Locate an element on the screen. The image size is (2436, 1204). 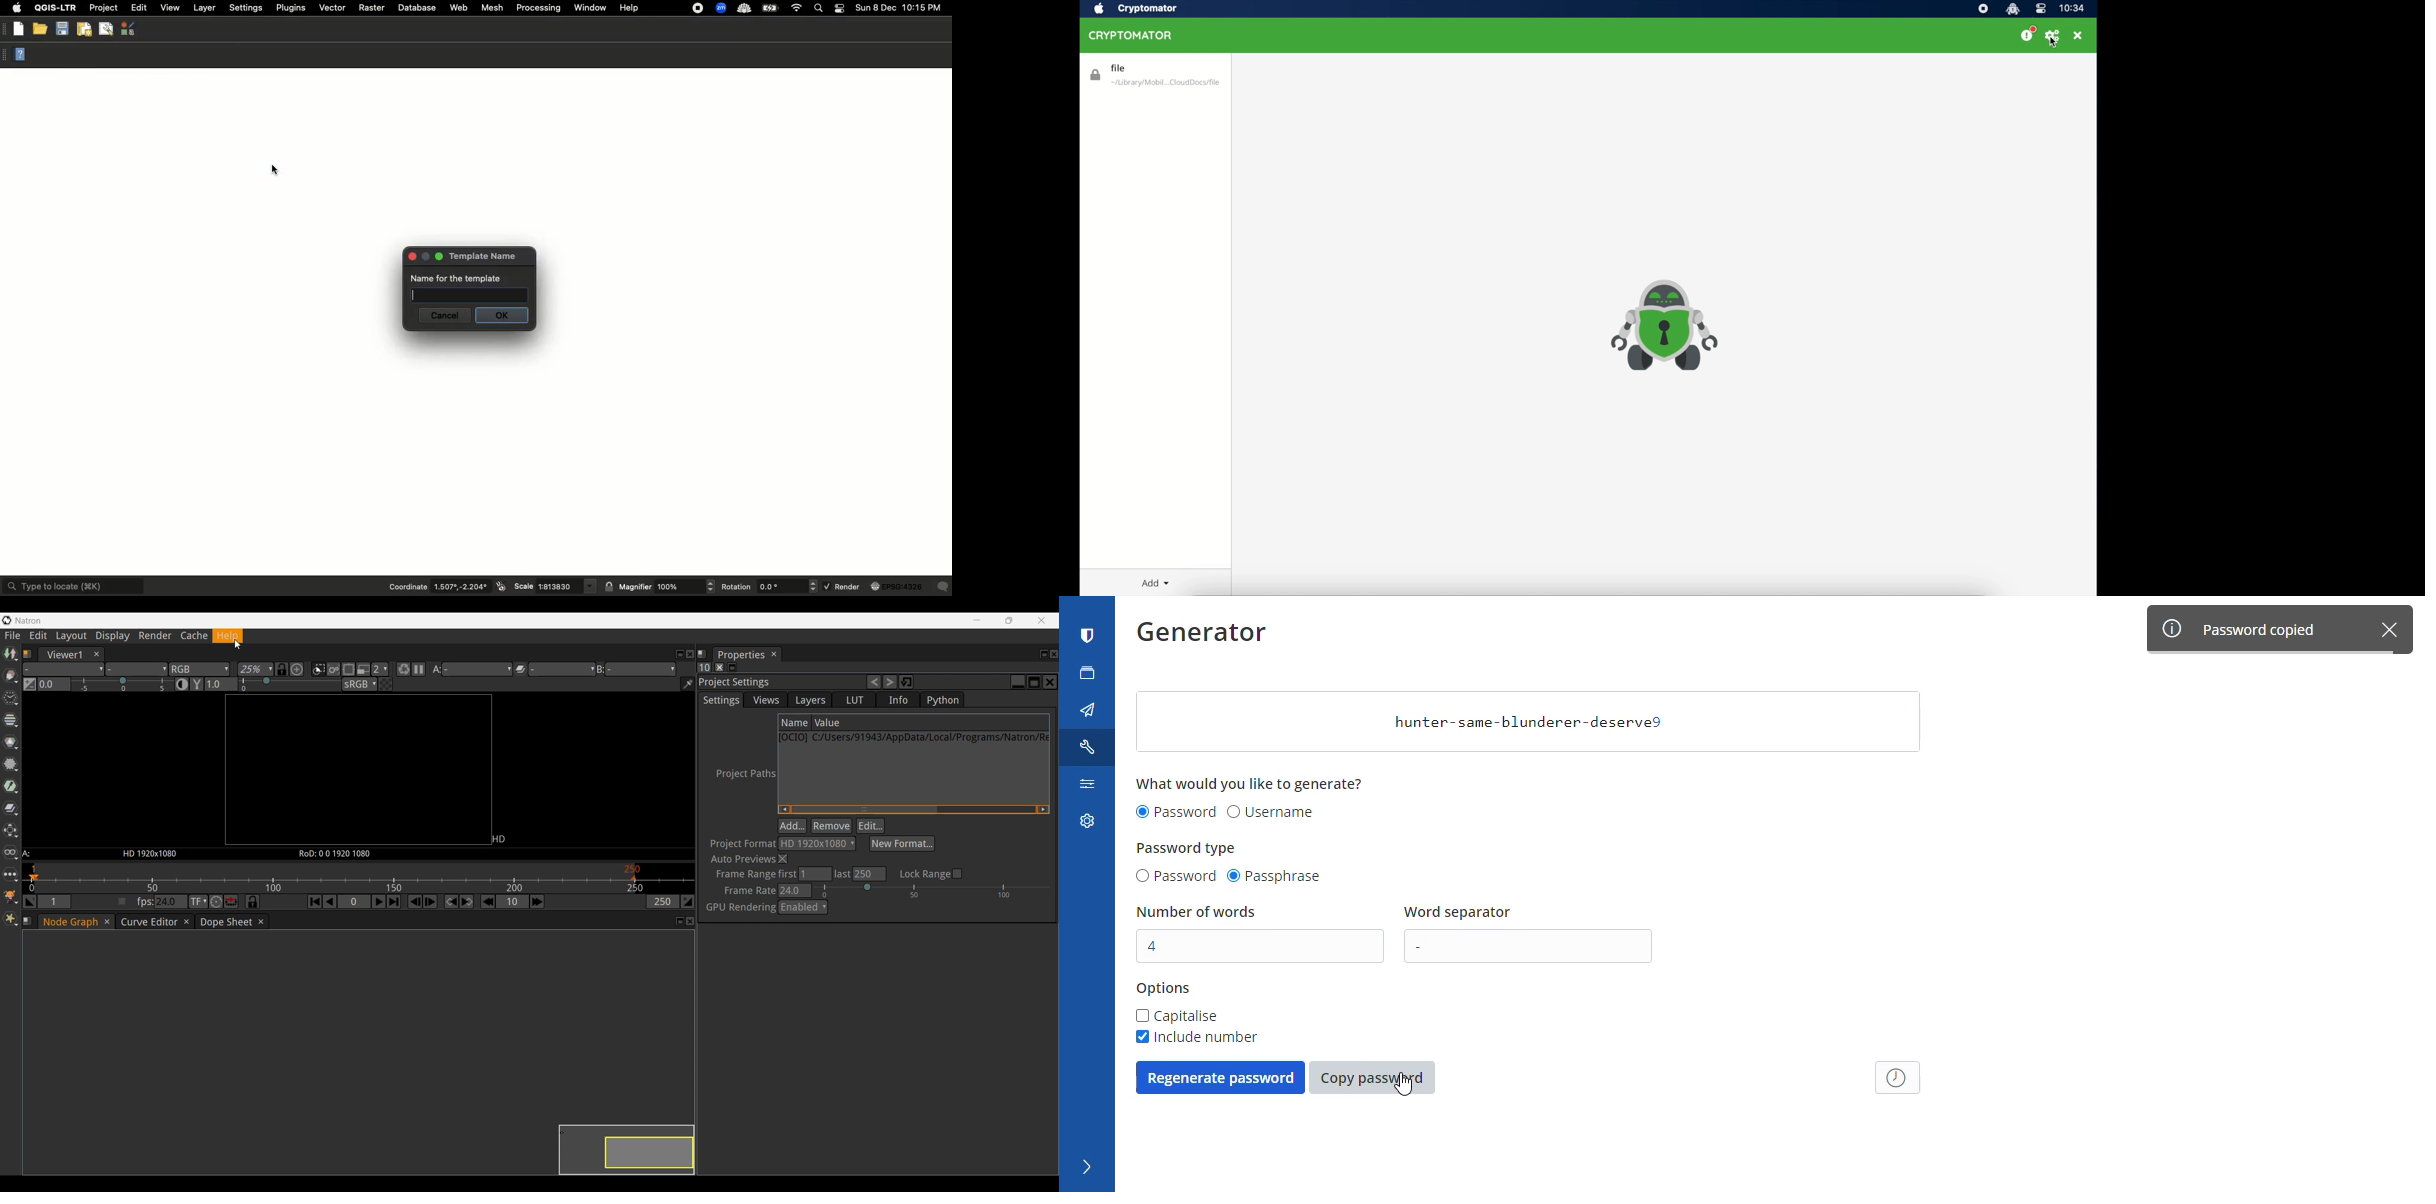
tools is located at coordinates (1090, 747).